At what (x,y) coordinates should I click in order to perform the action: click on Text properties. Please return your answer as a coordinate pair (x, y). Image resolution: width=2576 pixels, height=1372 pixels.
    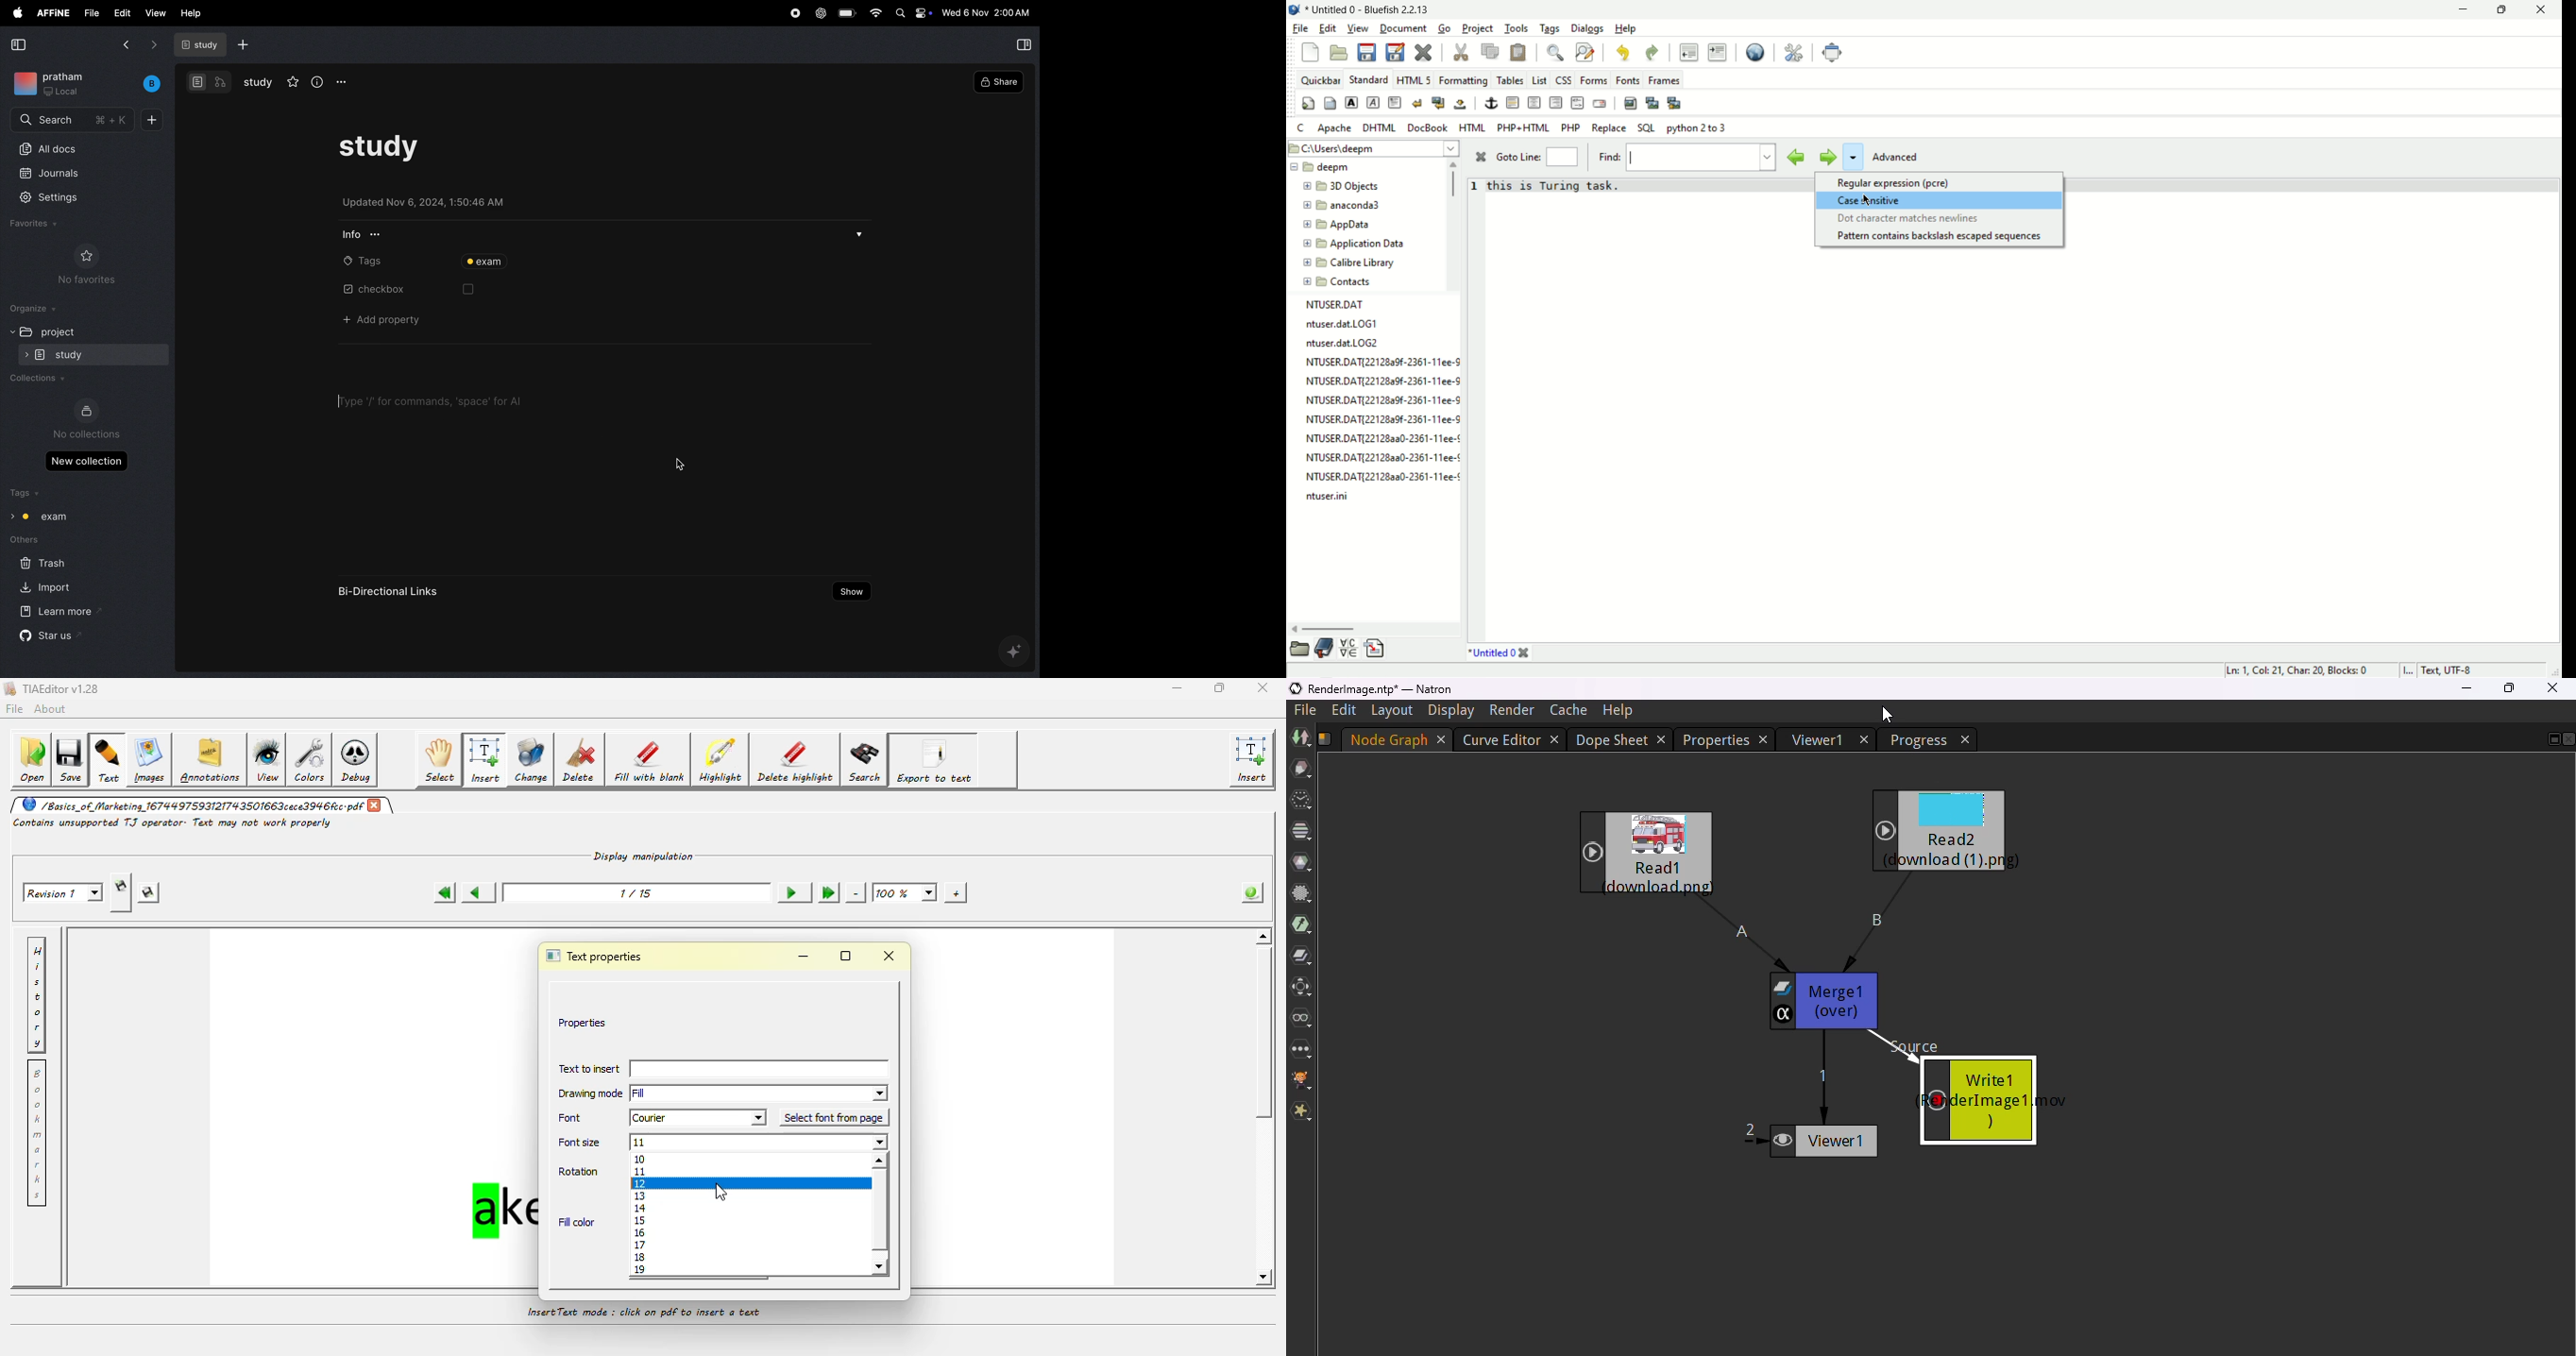
    Looking at the image, I should click on (598, 955).